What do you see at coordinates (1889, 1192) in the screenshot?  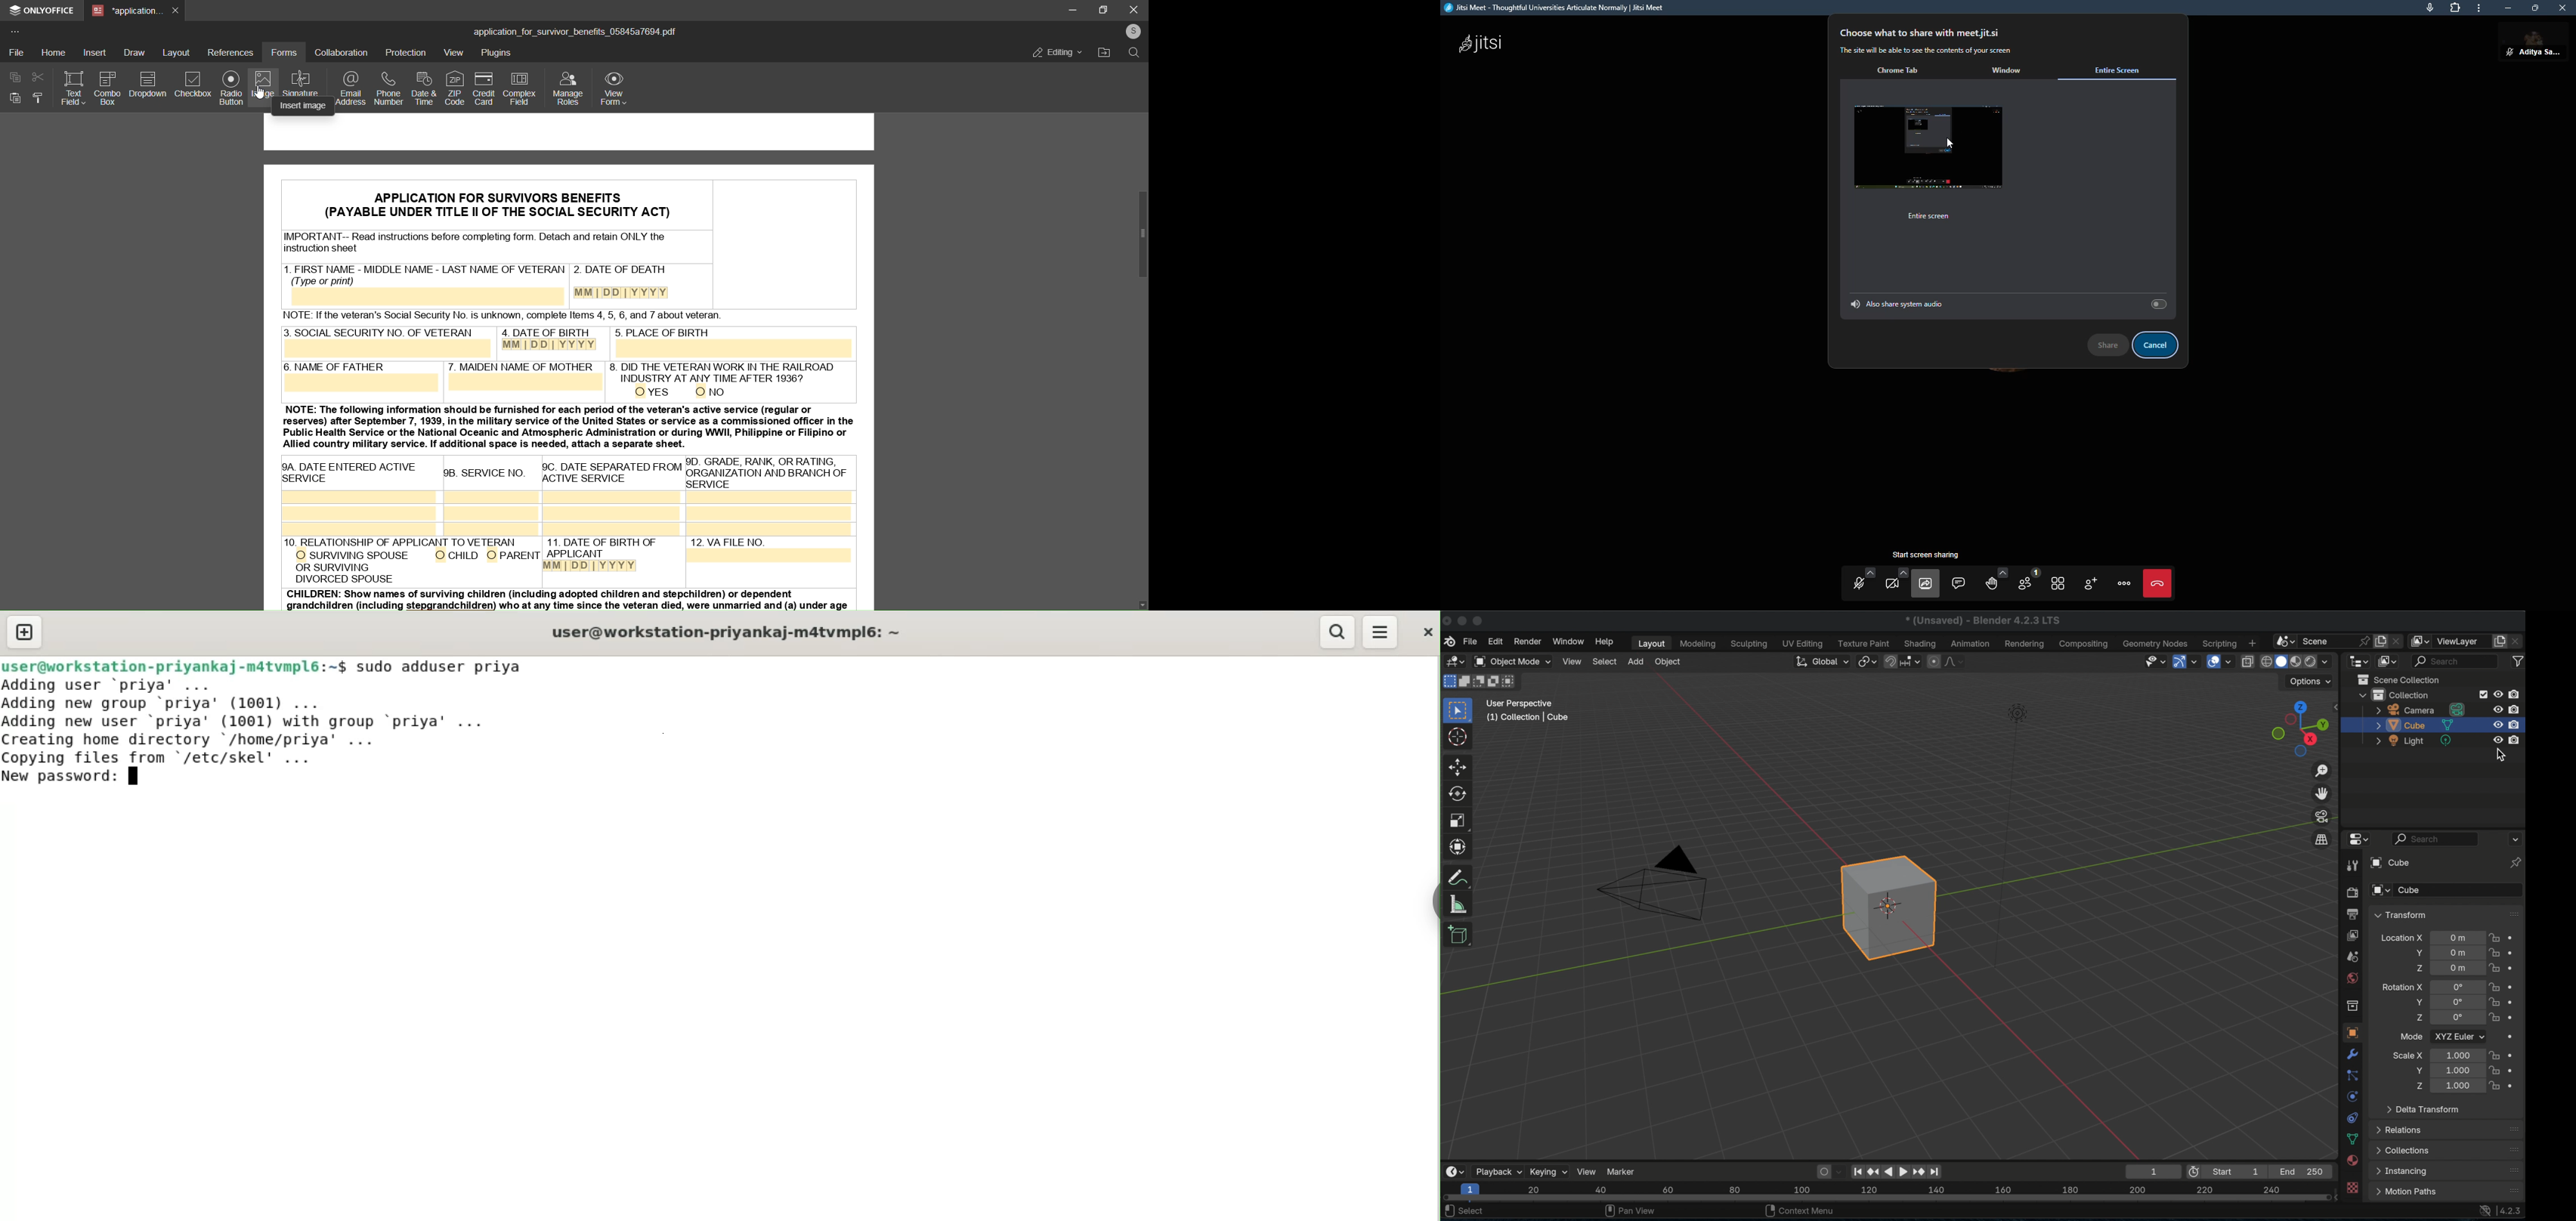 I see `timeline` at bounding box center [1889, 1192].